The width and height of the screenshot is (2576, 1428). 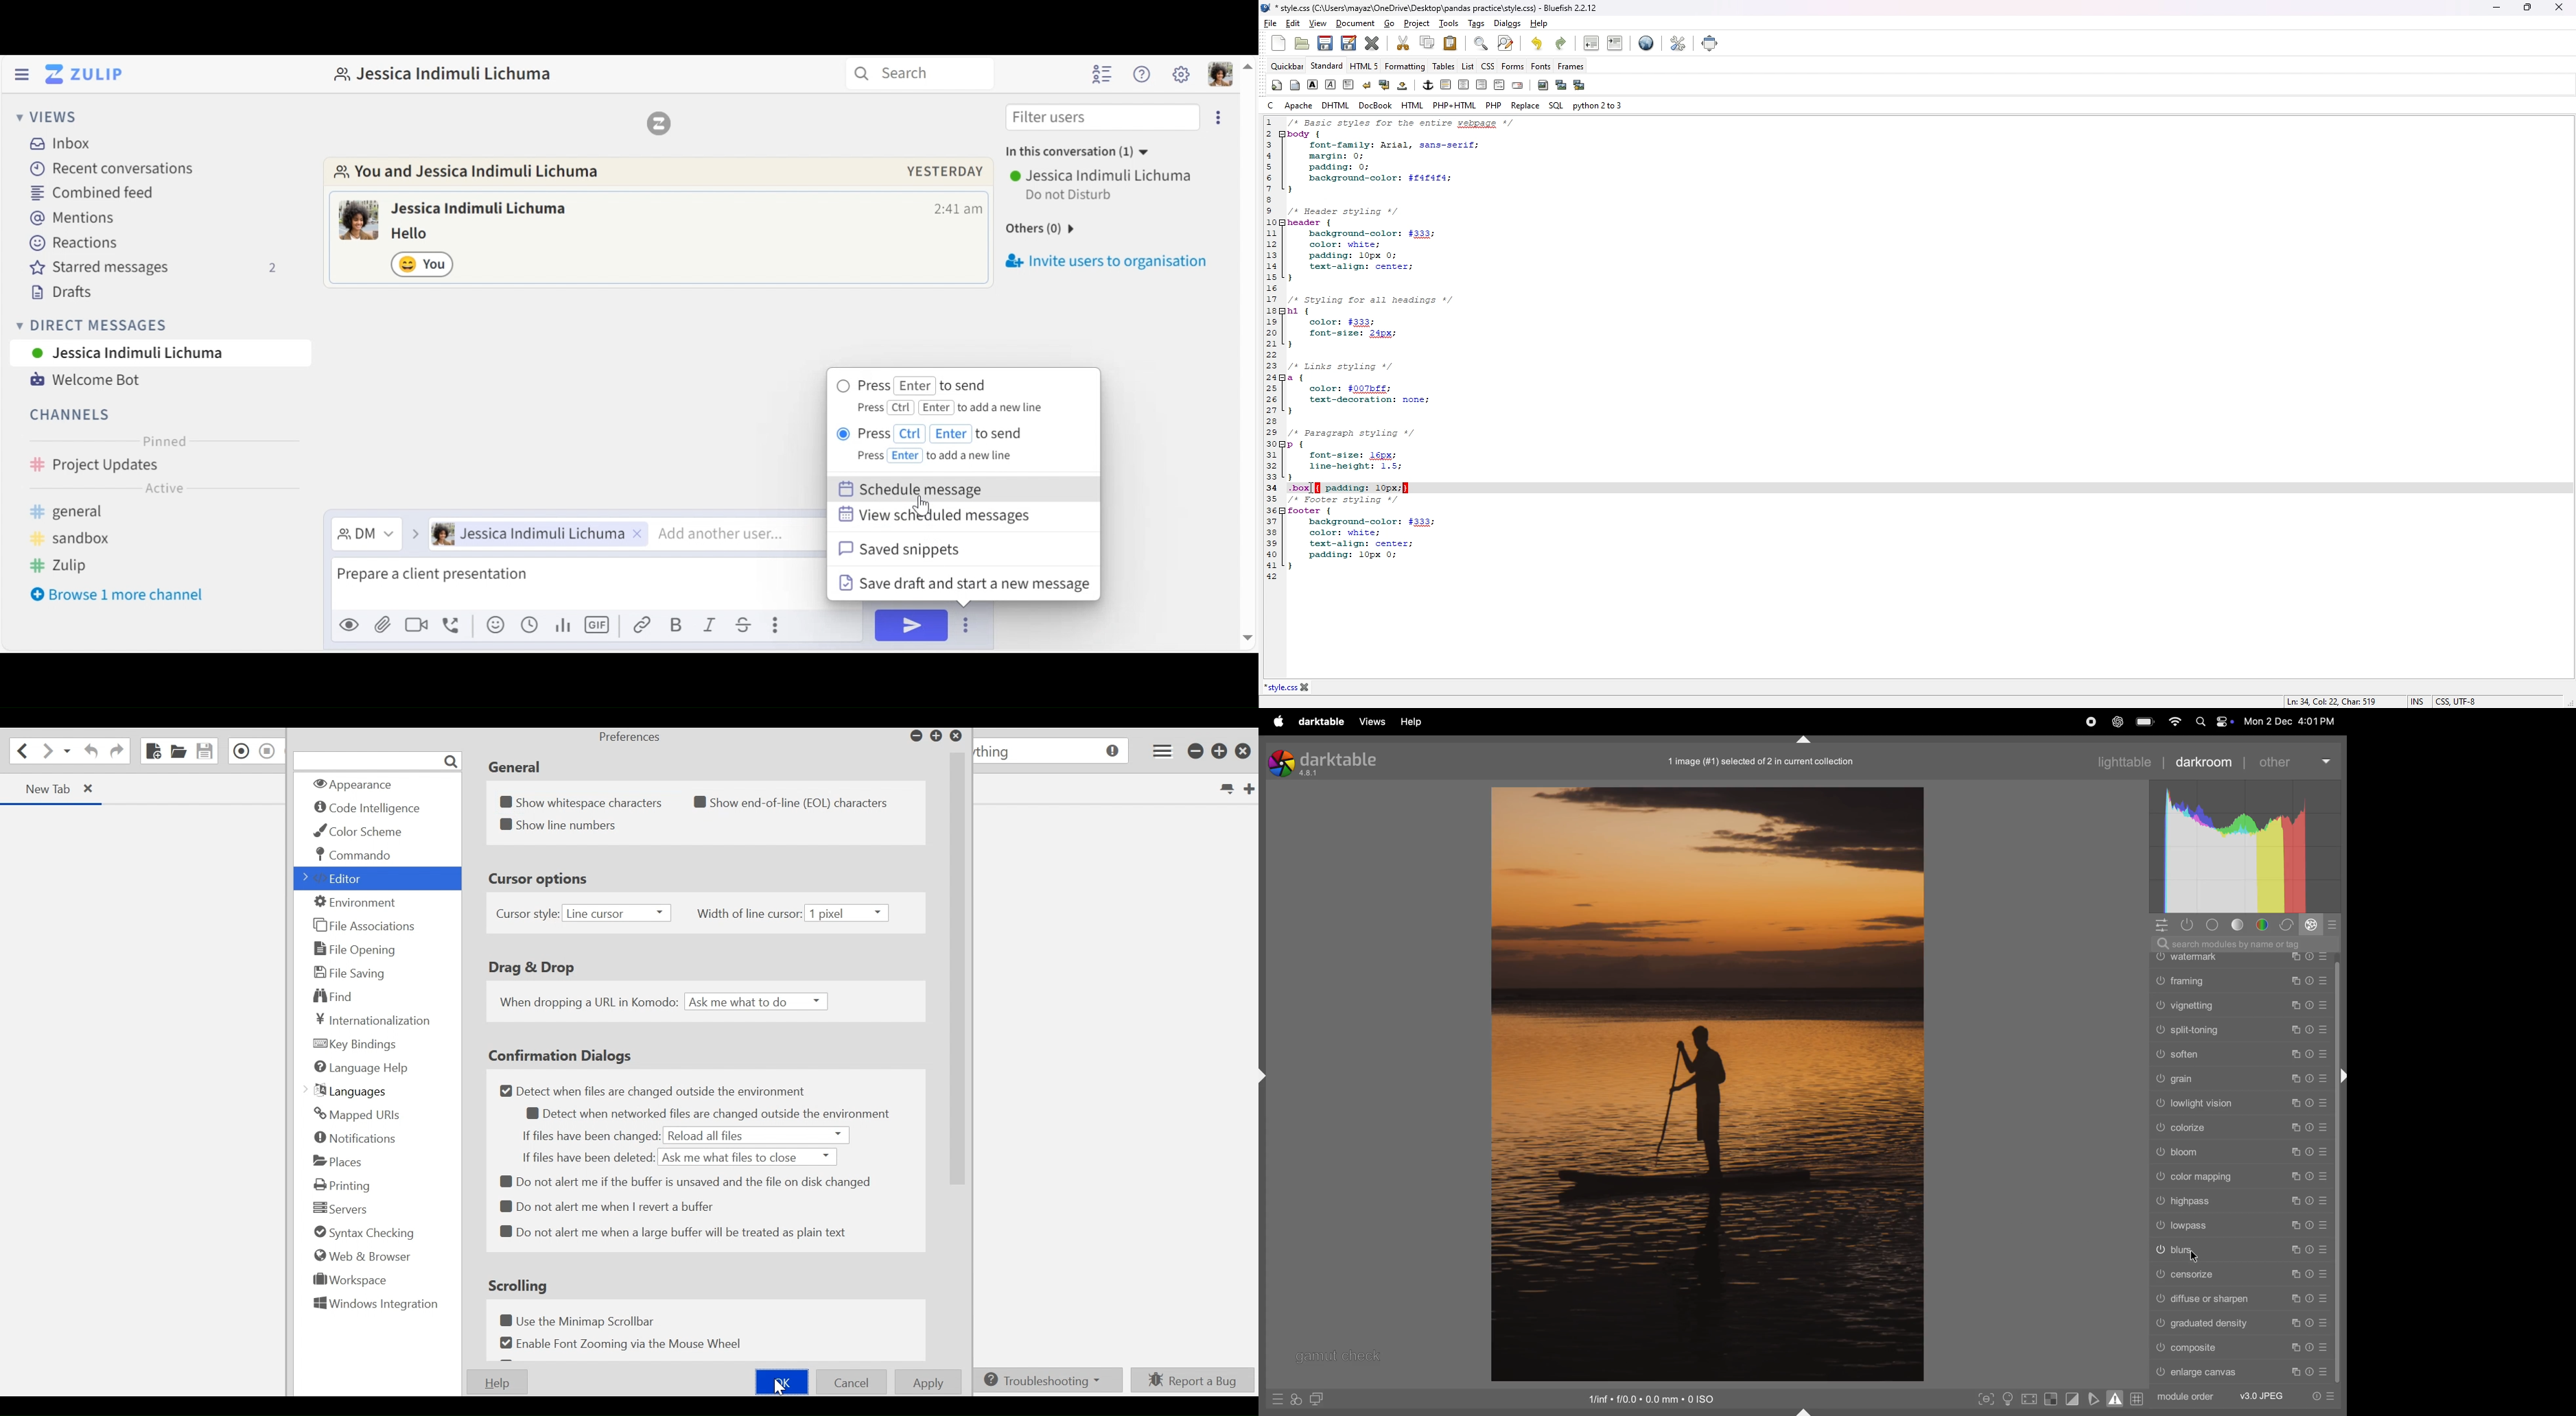 What do you see at coordinates (361, 1067) in the screenshot?
I see `Language Help` at bounding box center [361, 1067].